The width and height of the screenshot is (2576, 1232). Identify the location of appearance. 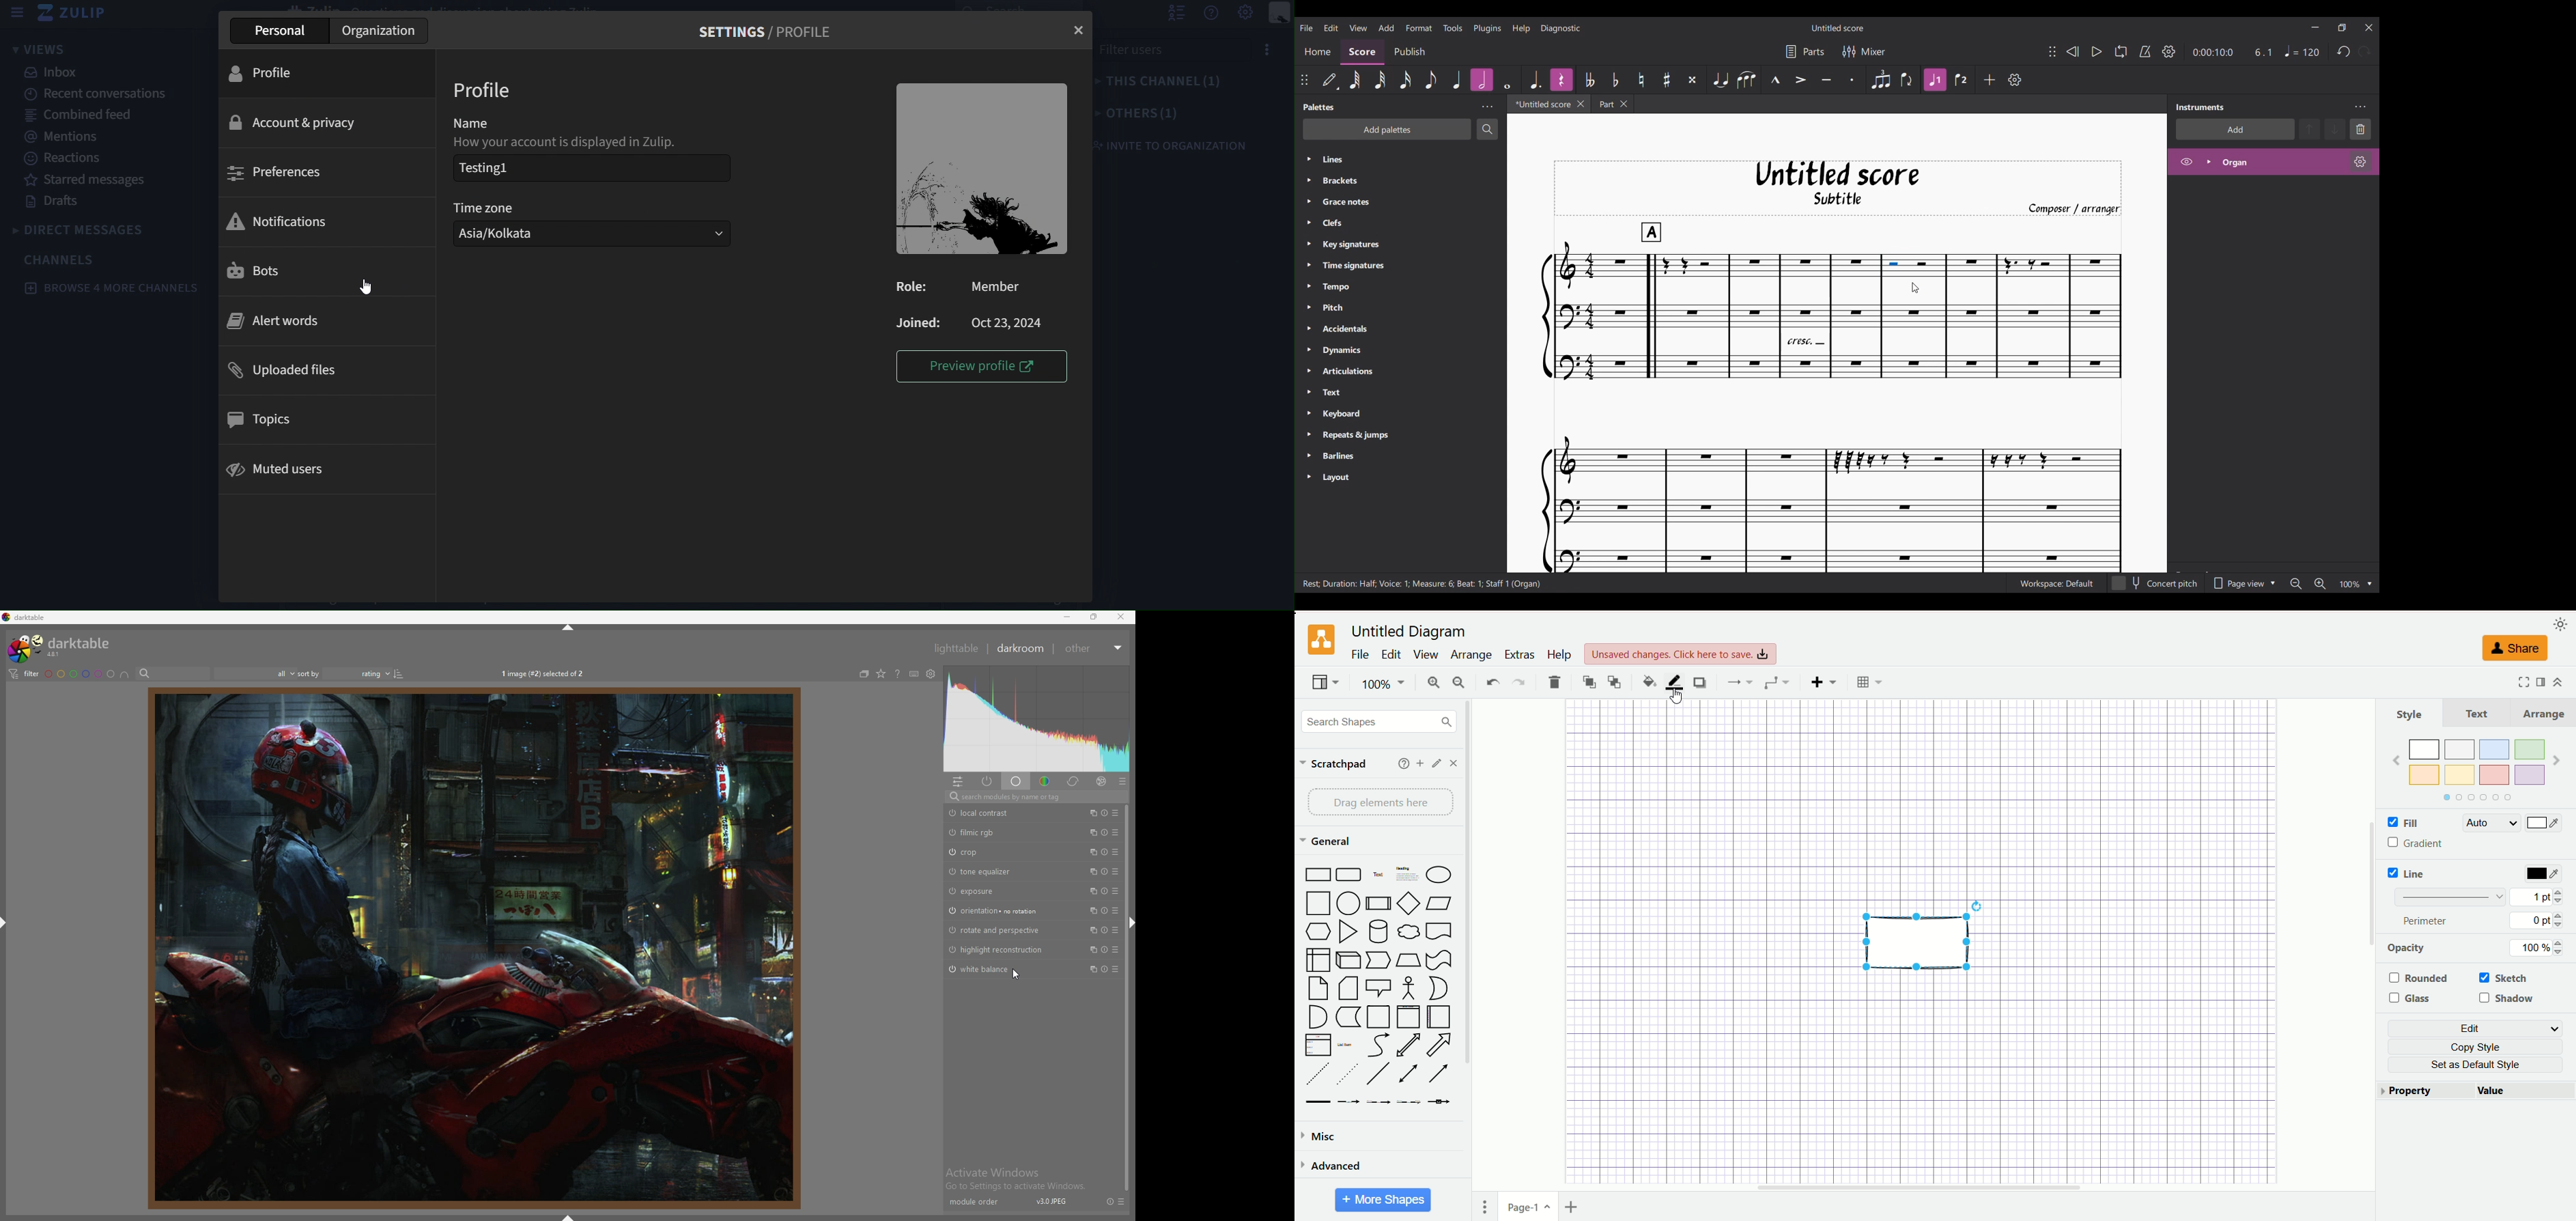
(2558, 624).